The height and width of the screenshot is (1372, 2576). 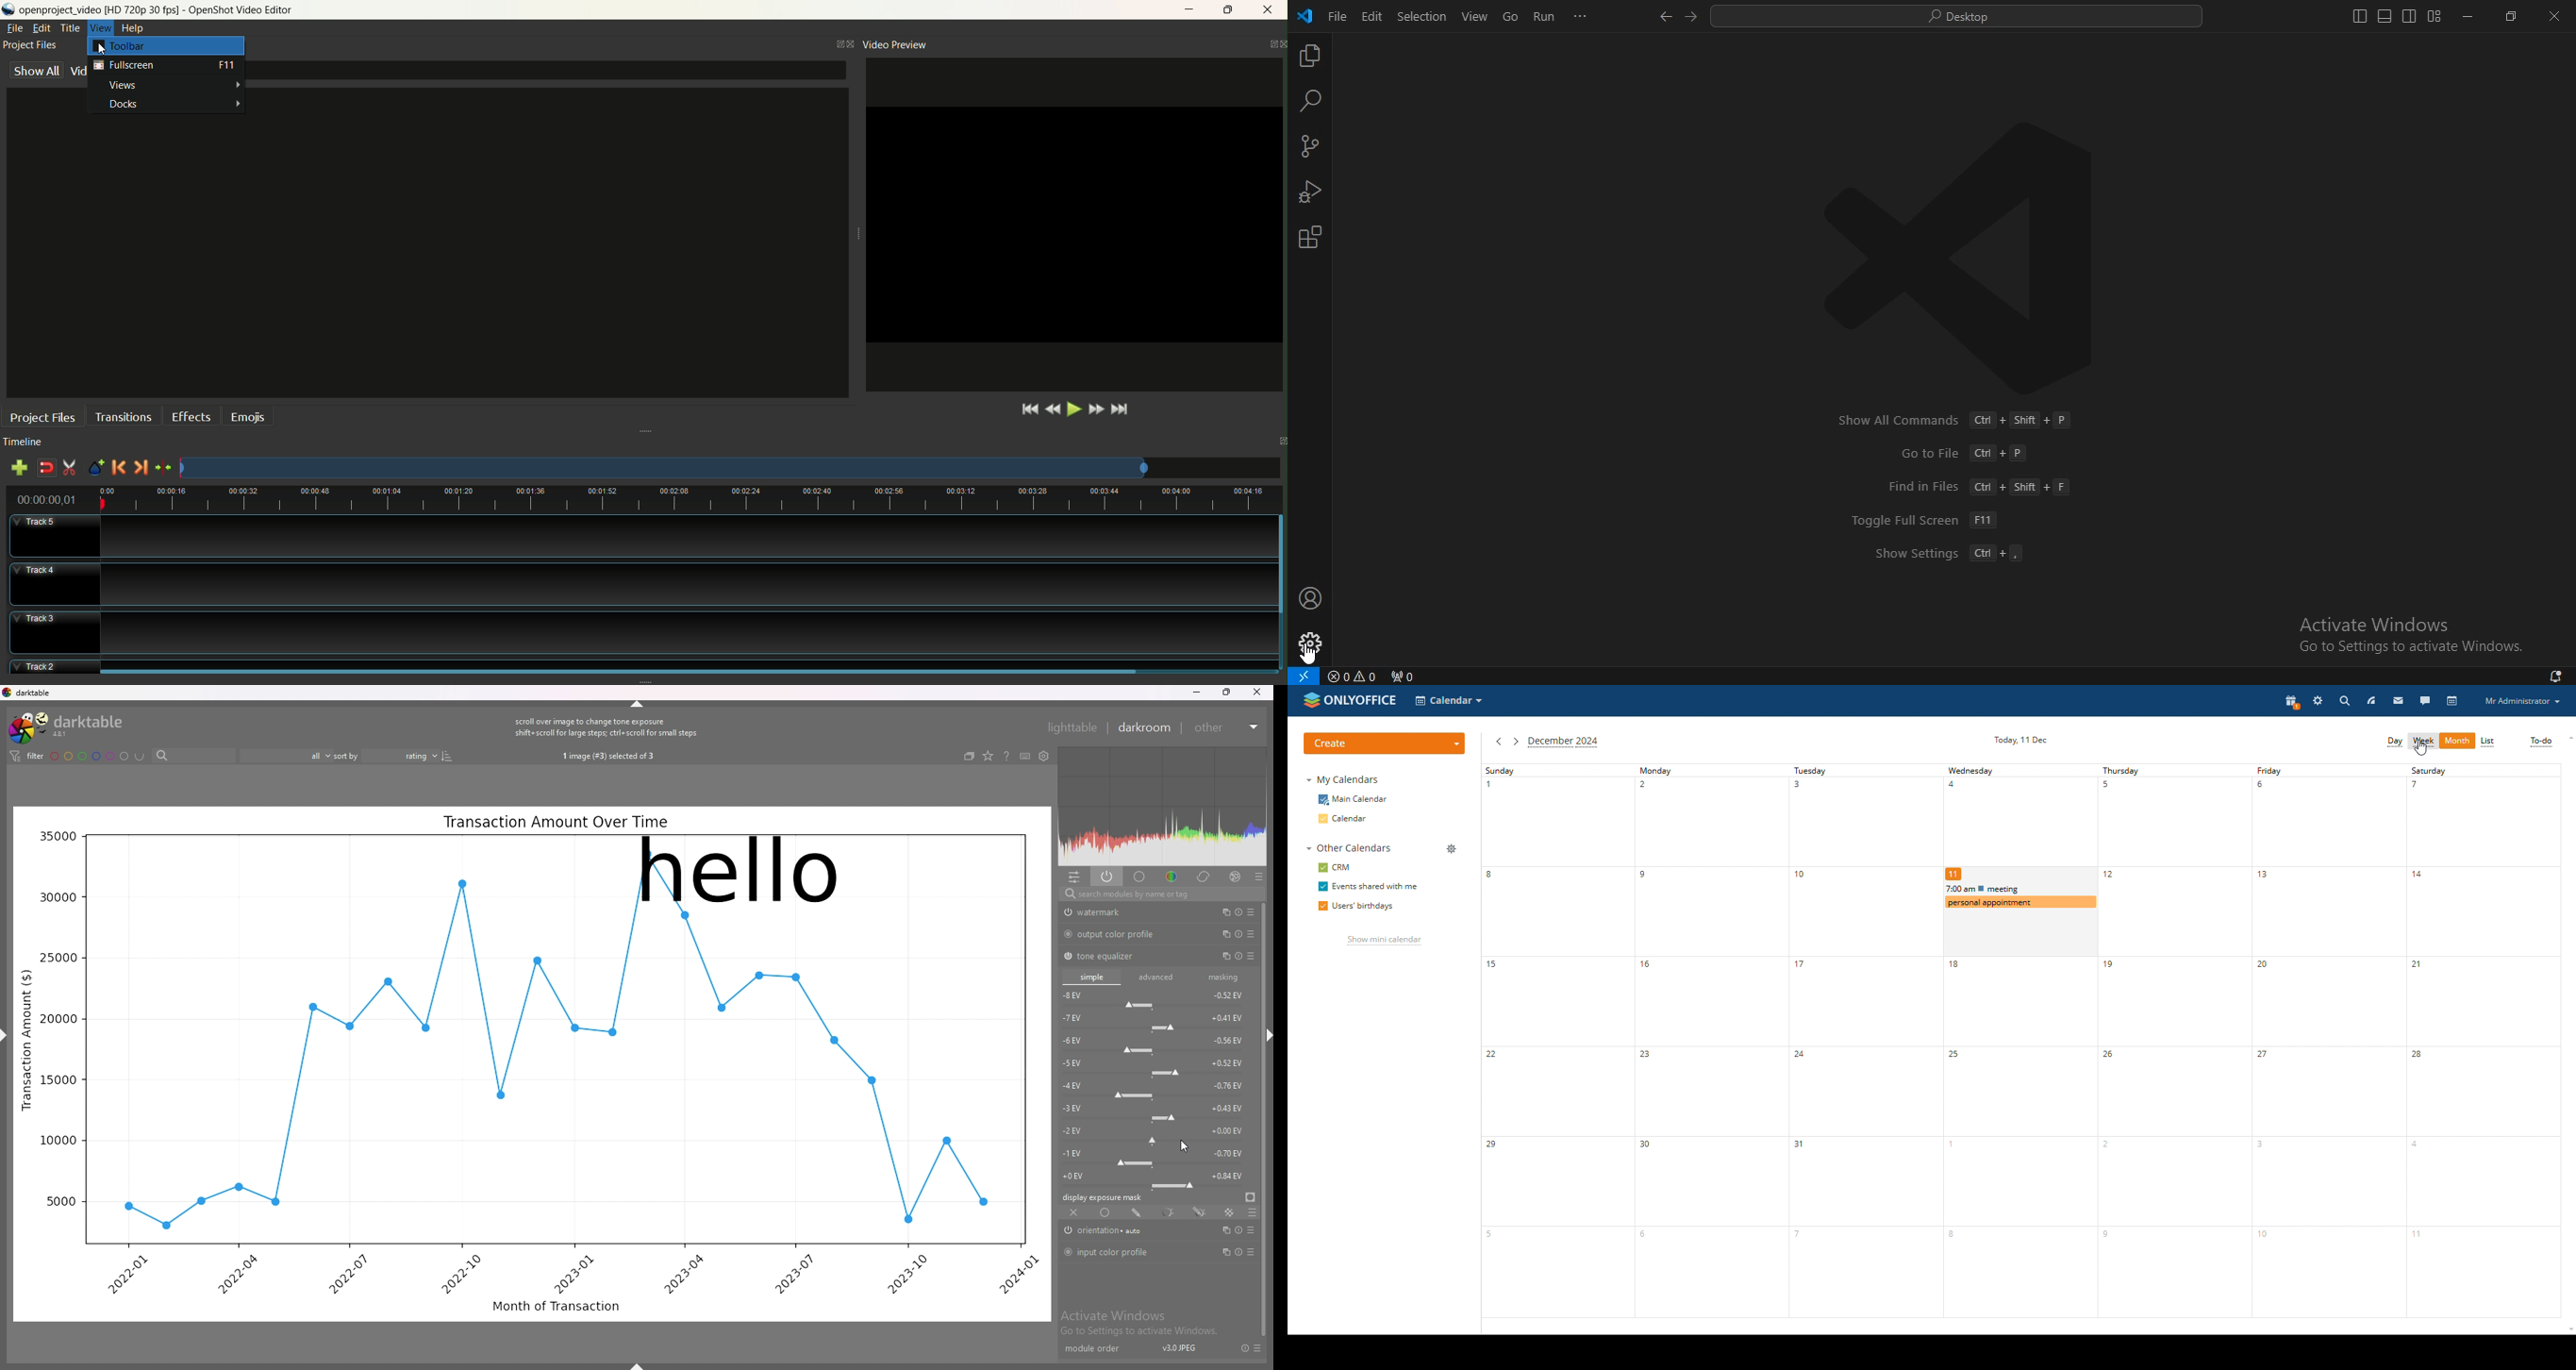 I want to click on toolbar, so click(x=167, y=47).